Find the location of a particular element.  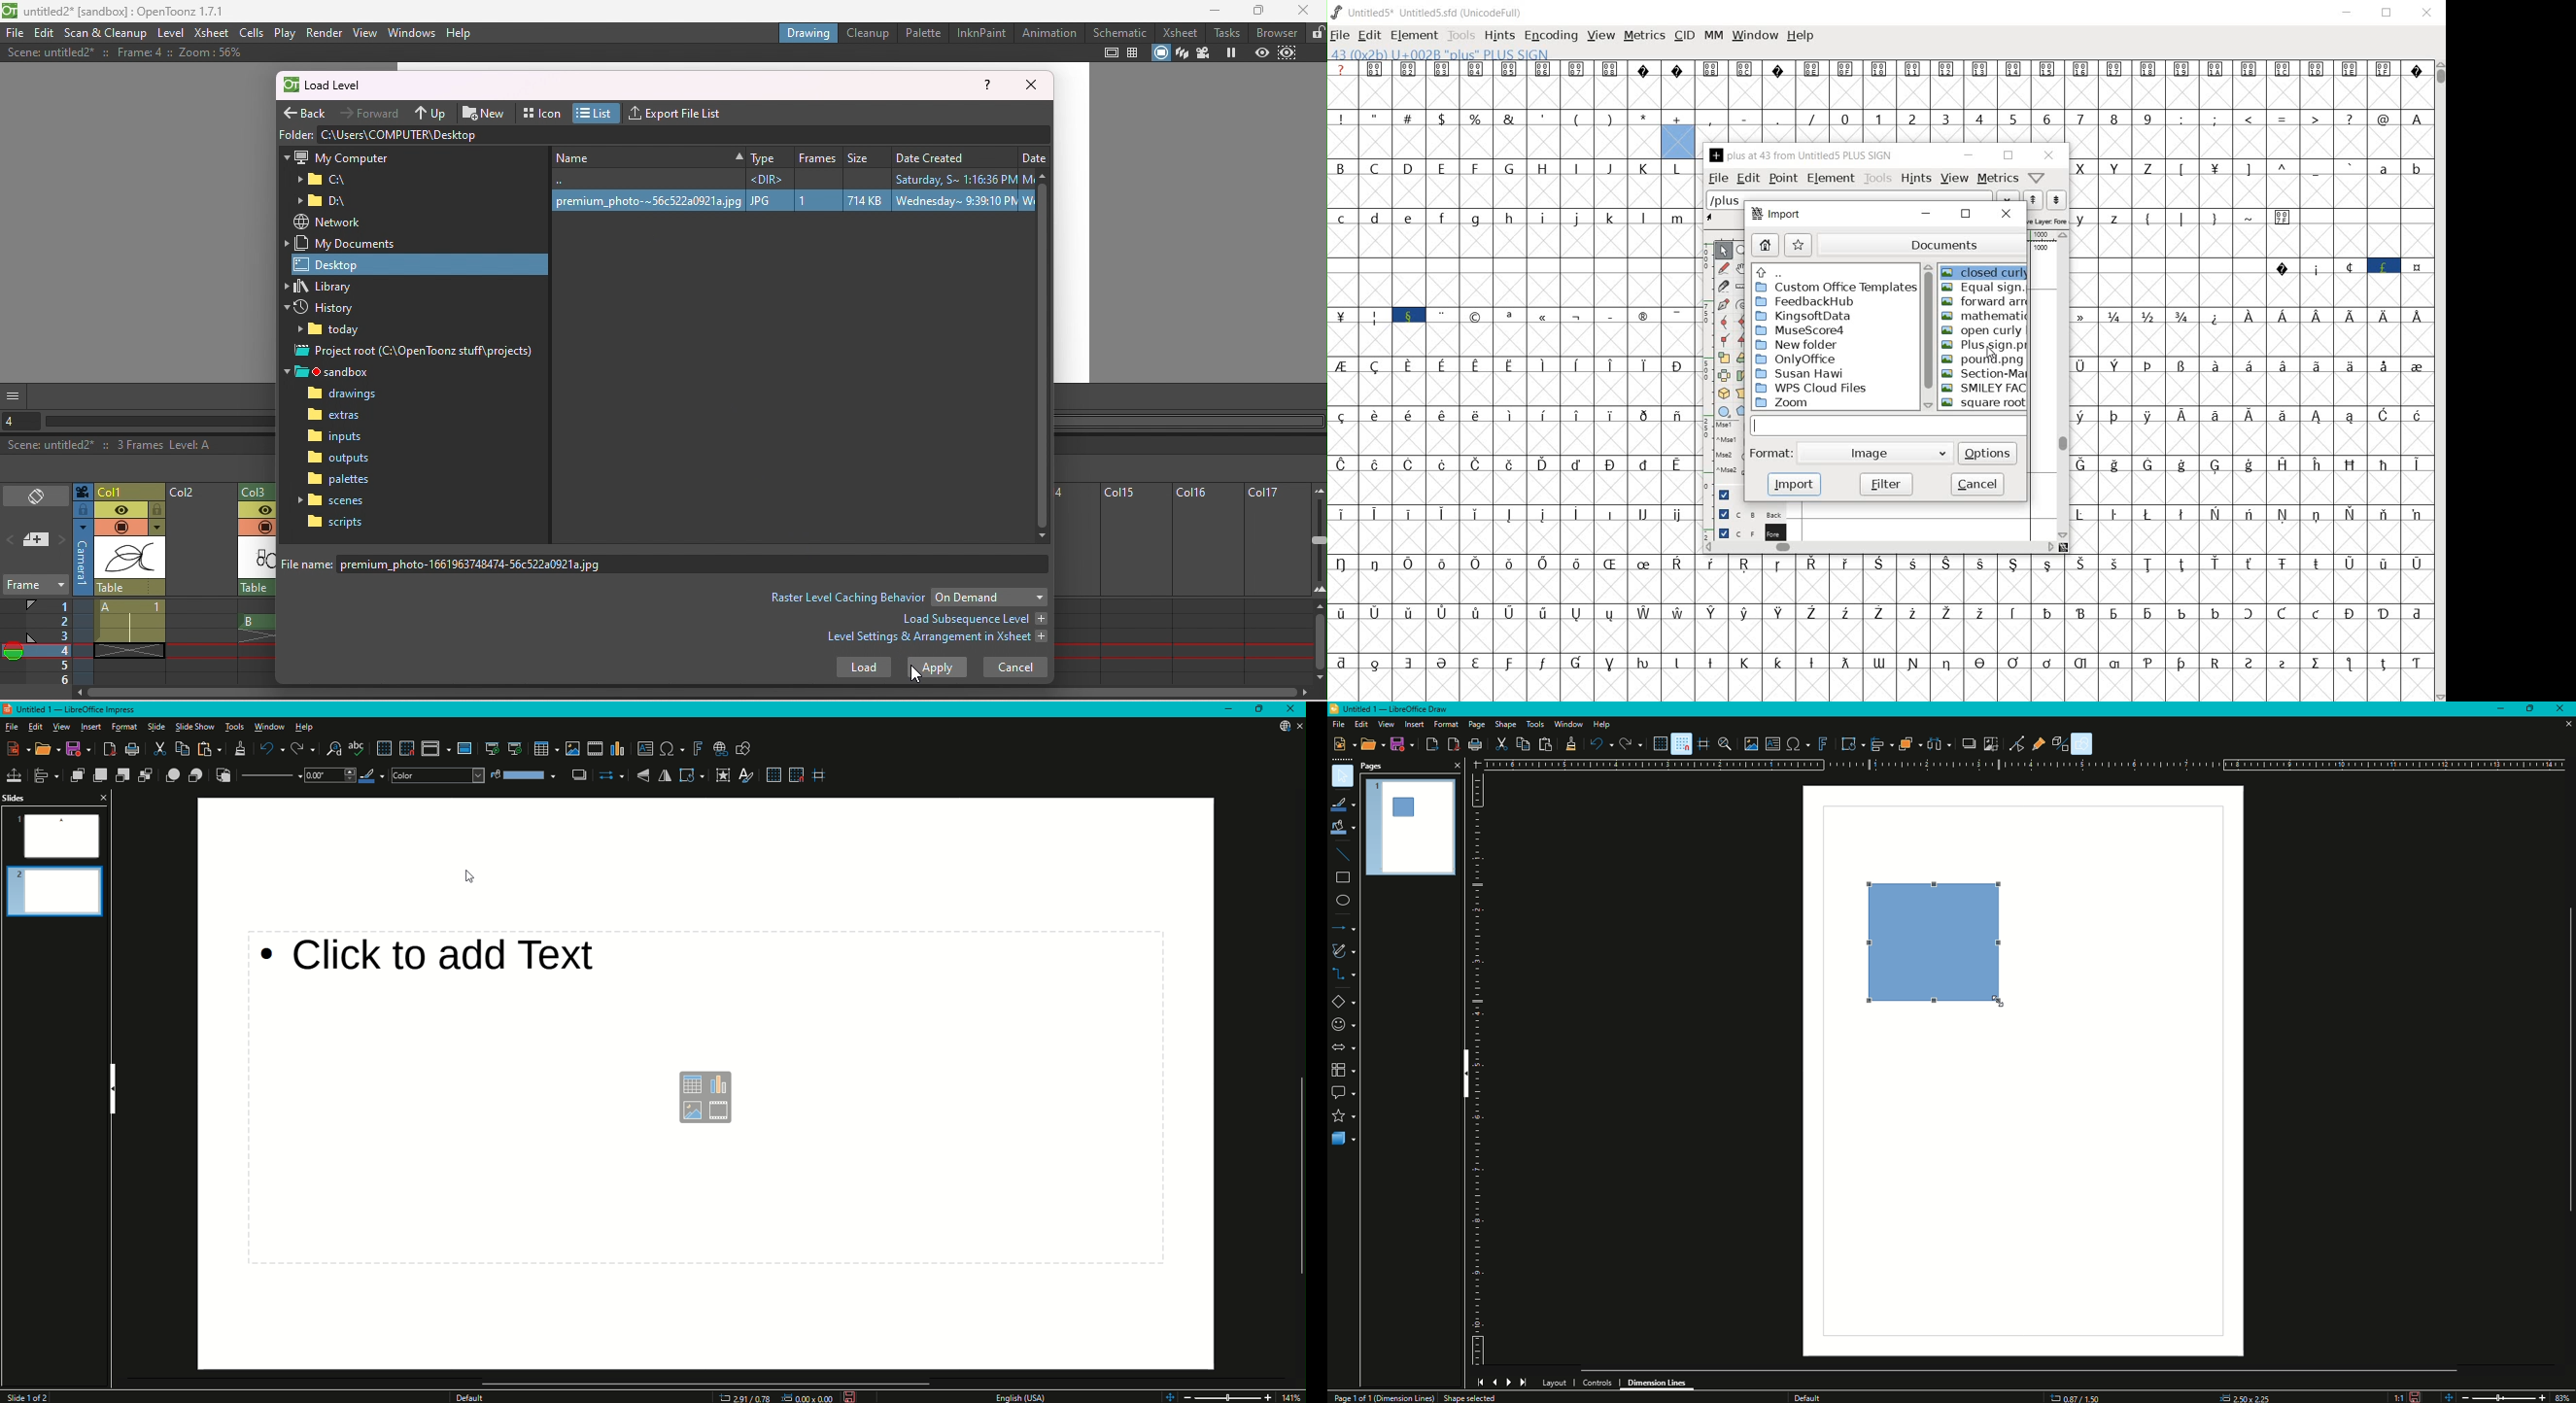

Fill Color is located at coordinates (1343, 828).